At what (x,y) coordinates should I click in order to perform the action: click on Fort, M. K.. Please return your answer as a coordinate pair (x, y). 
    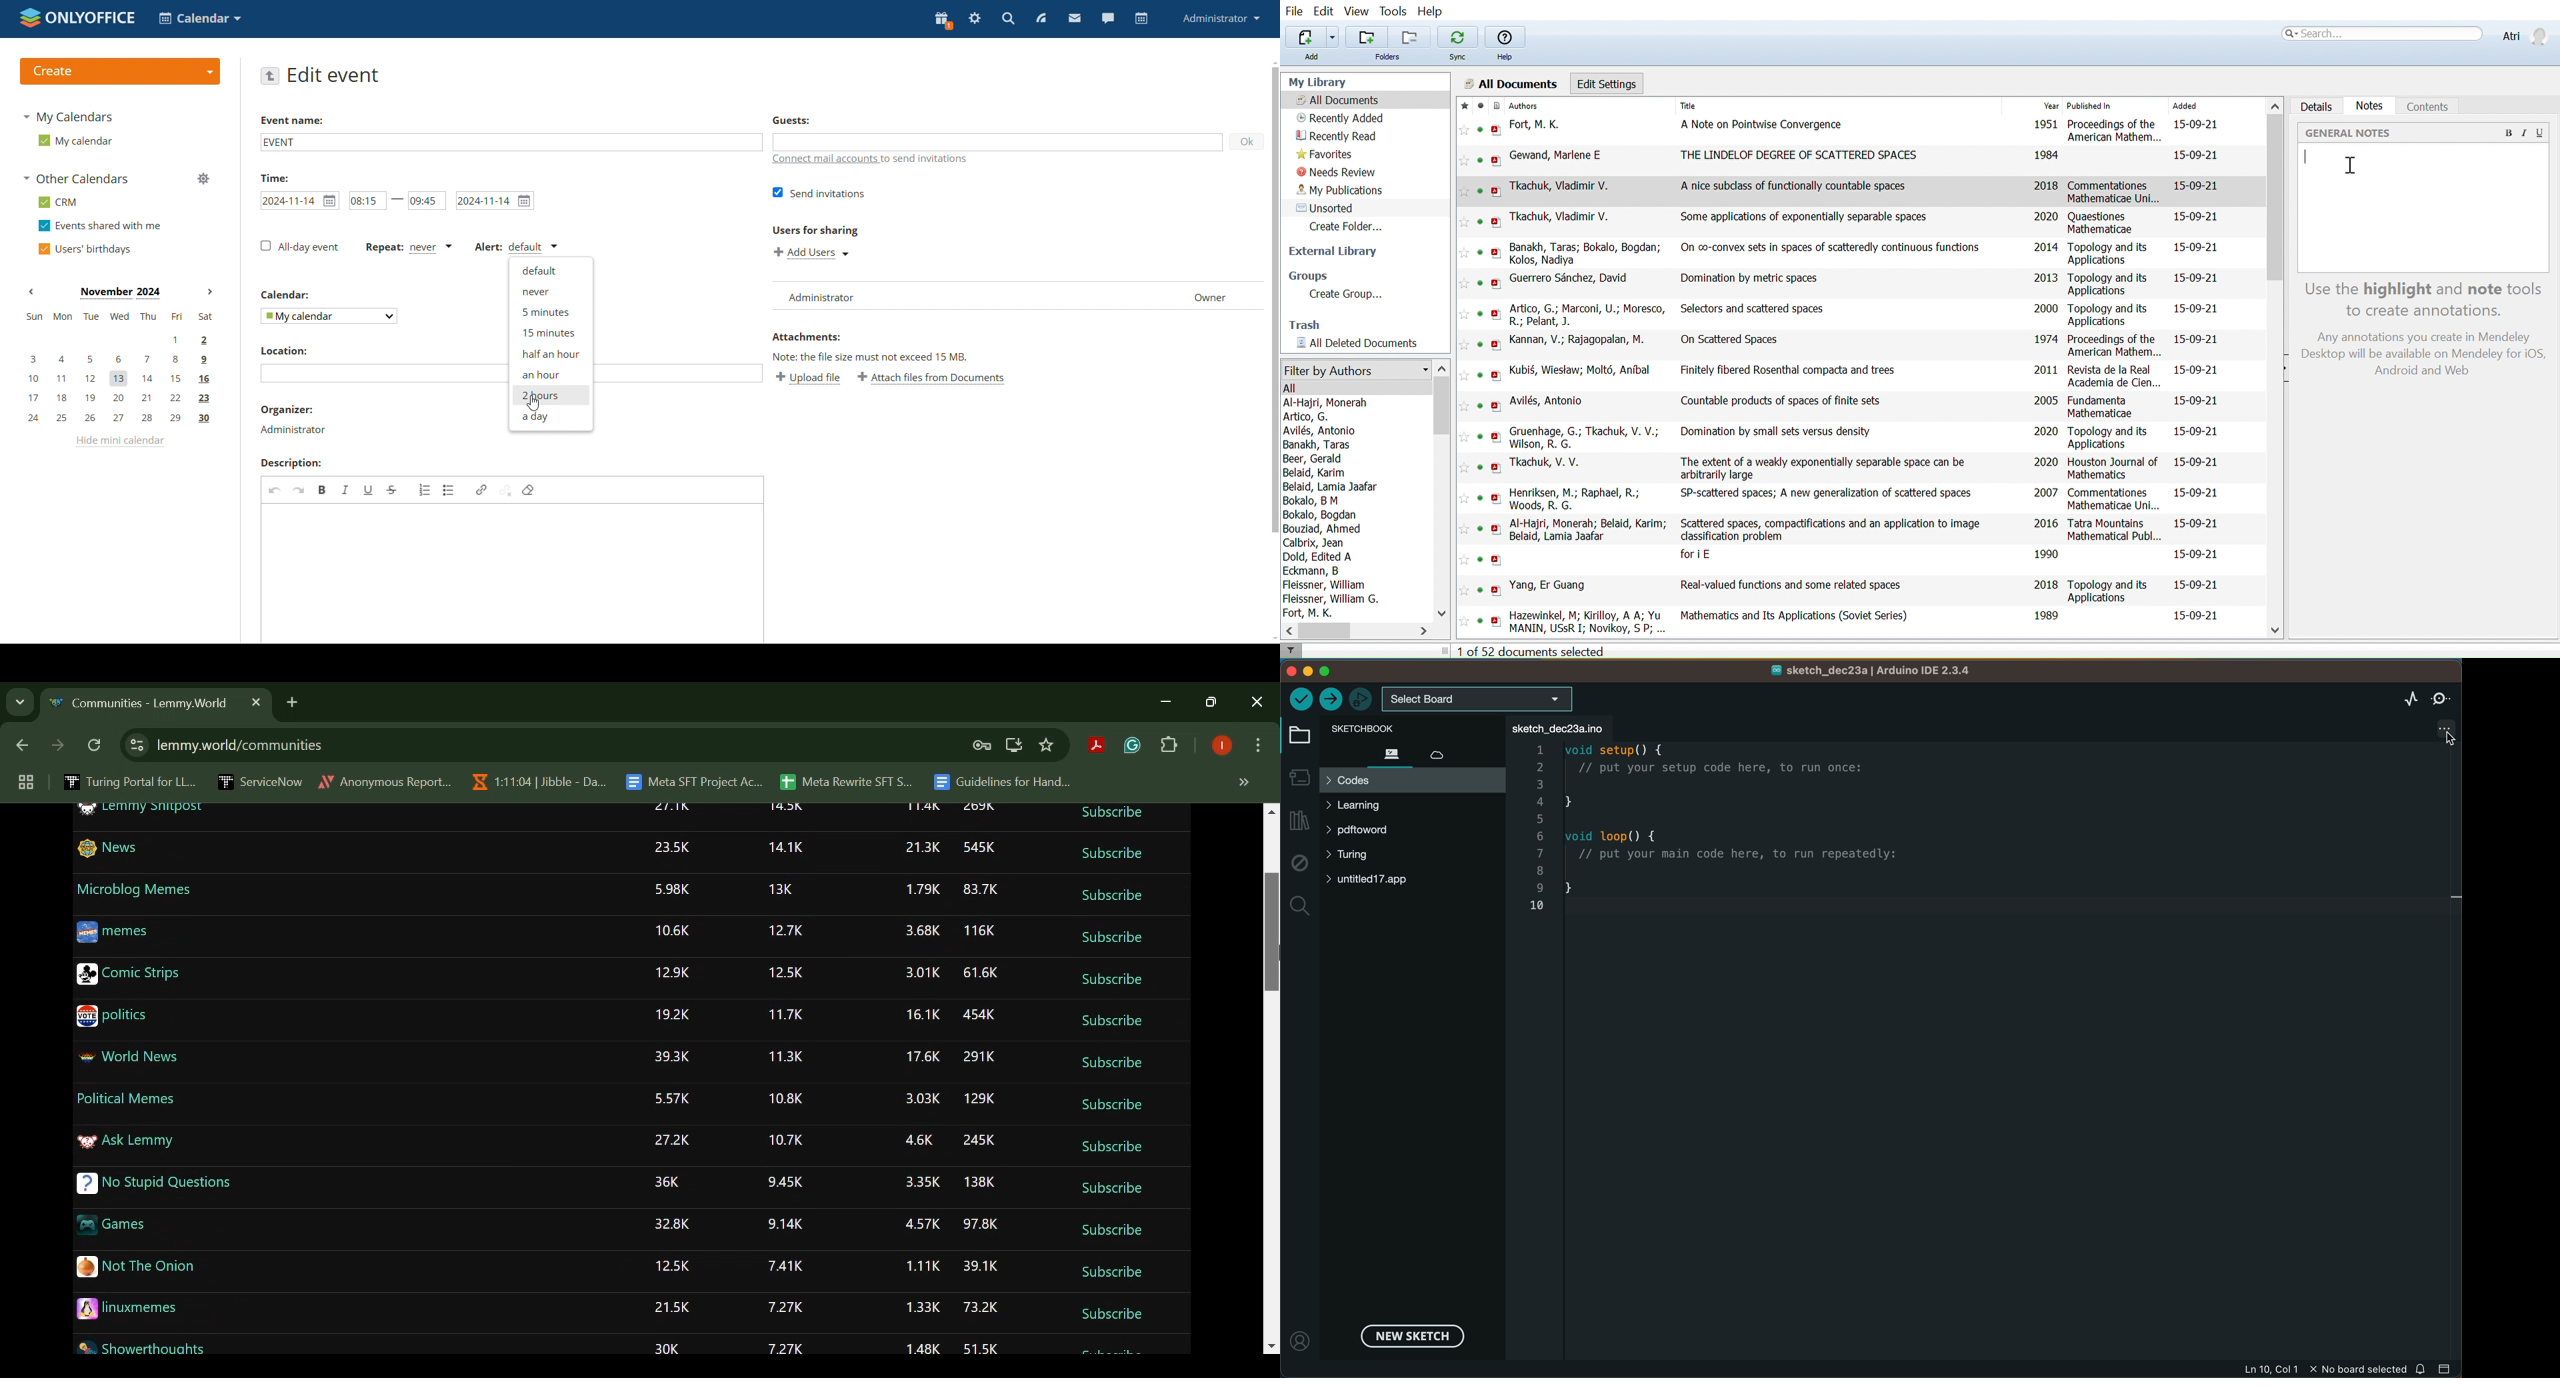
    Looking at the image, I should click on (1539, 124).